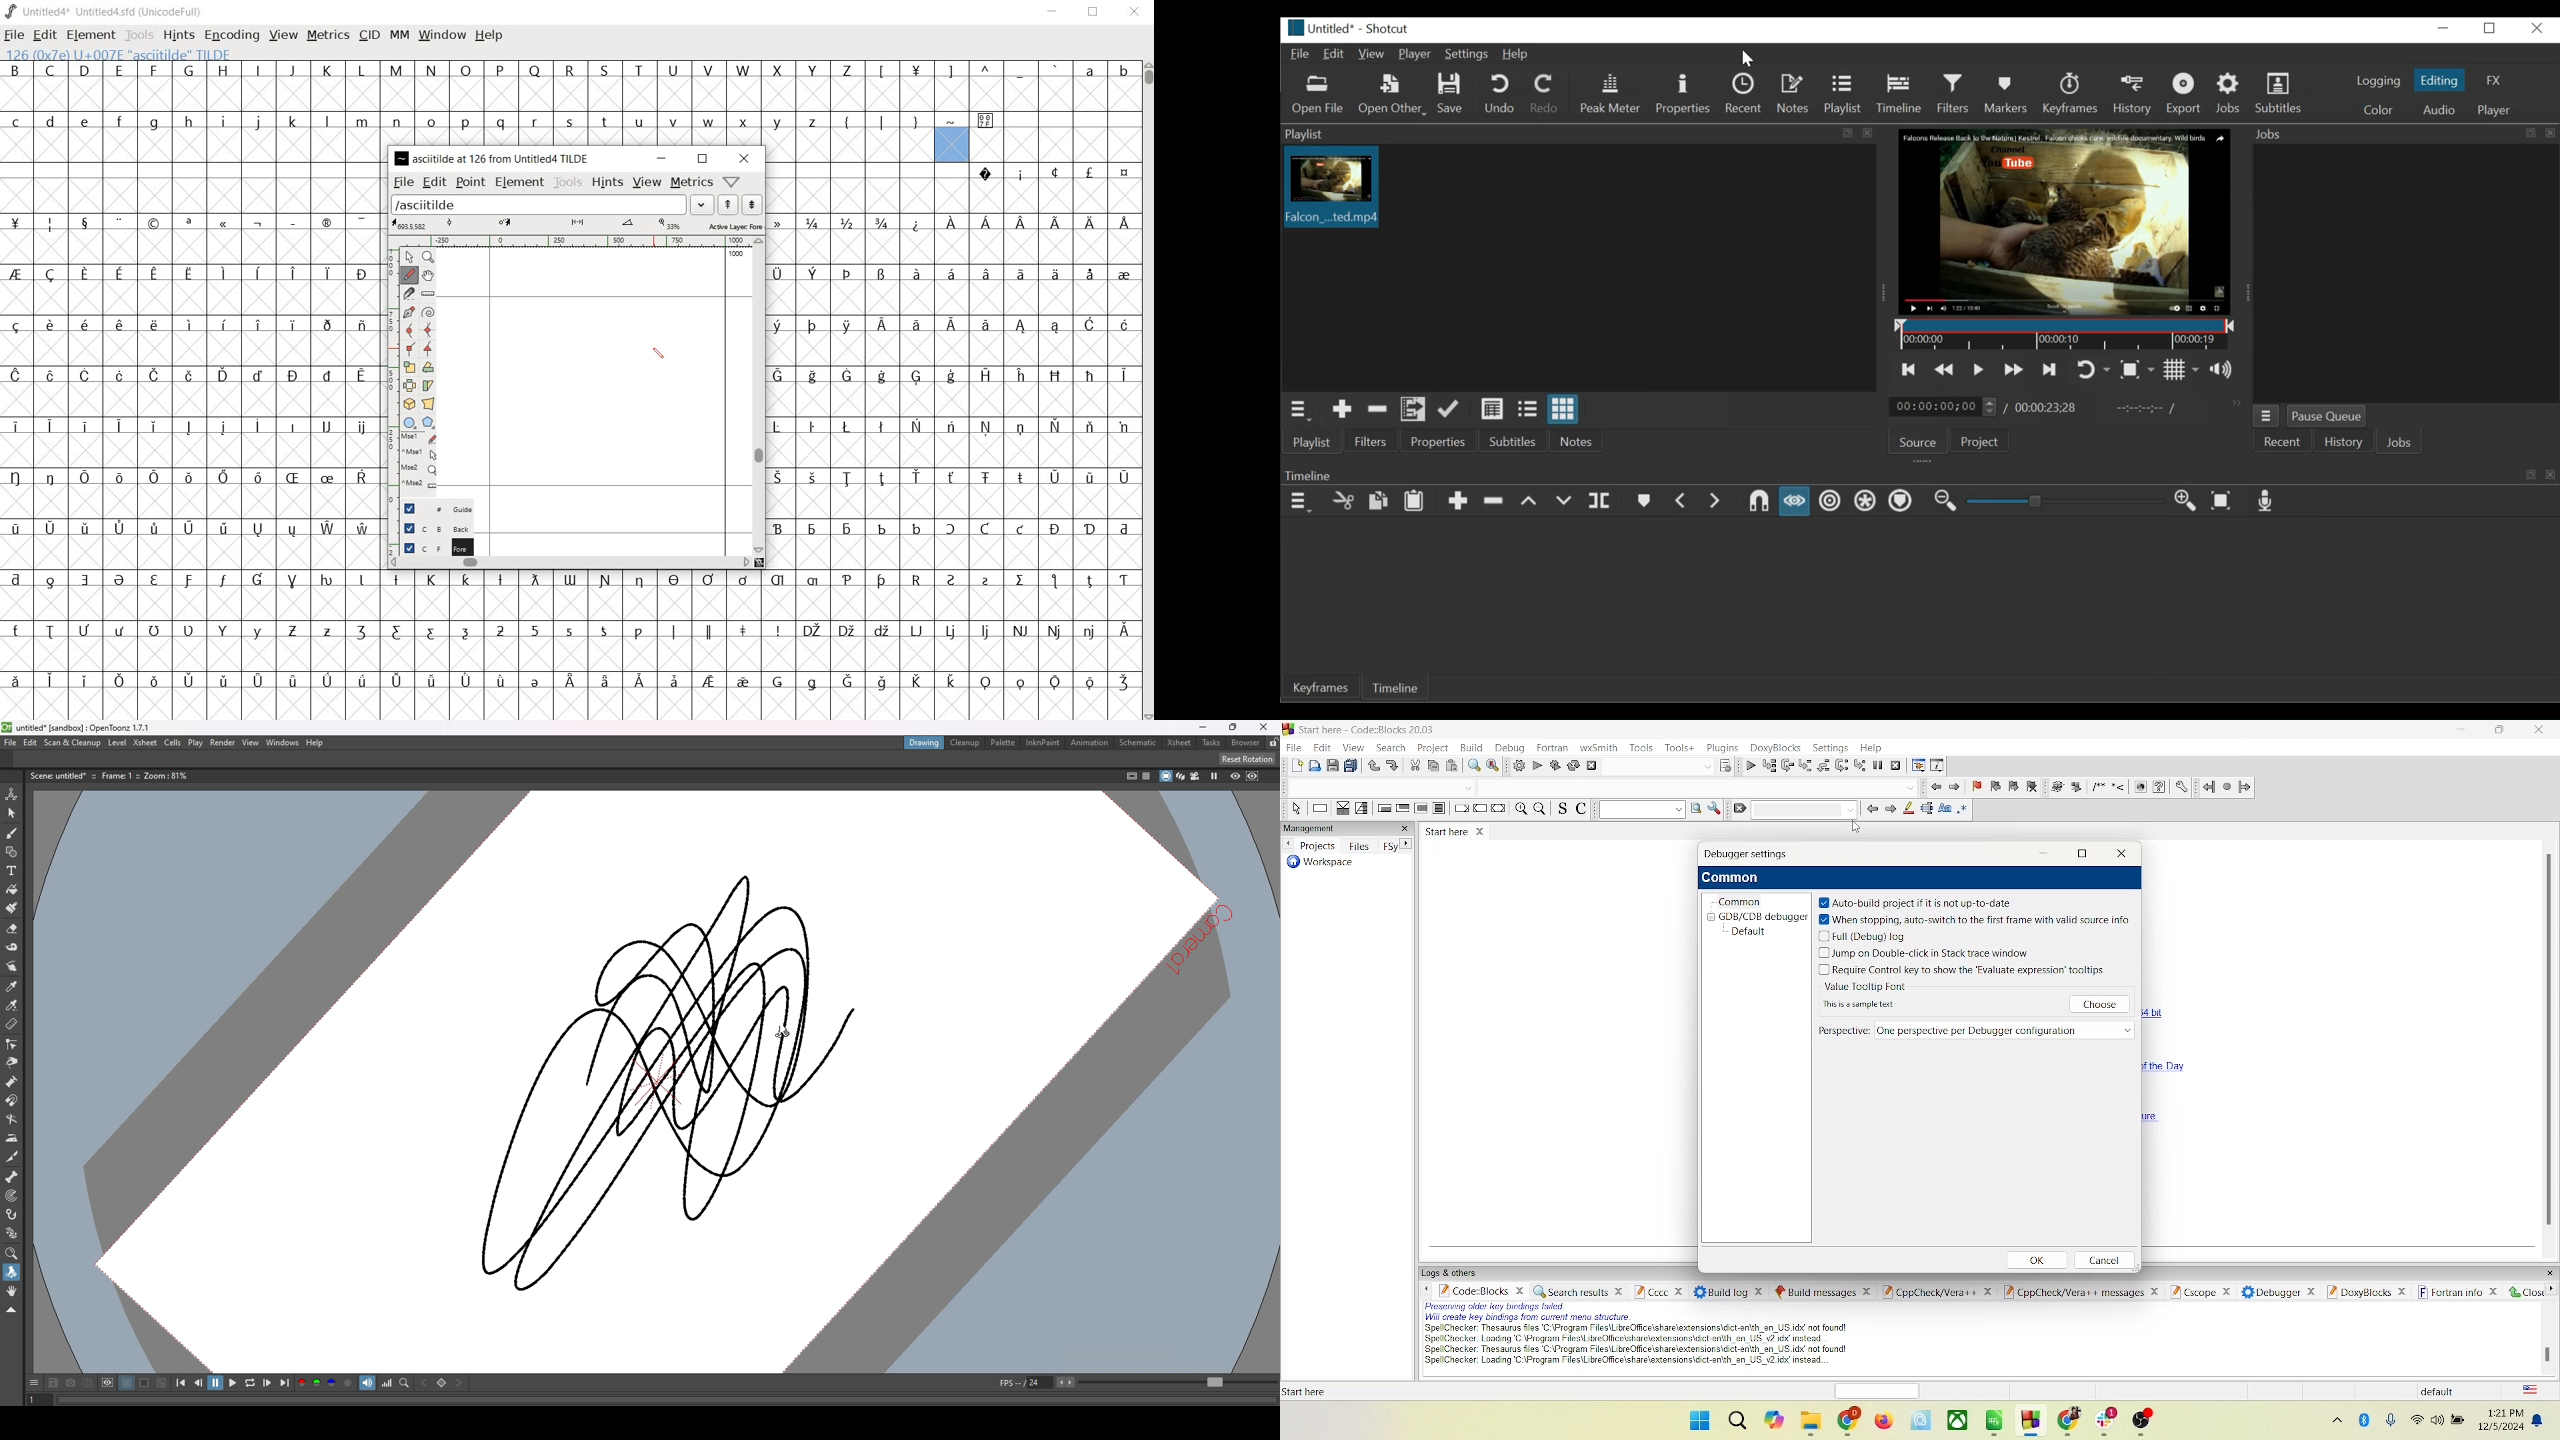  Describe the element at coordinates (1969, 1418) in the screenshot. I see `apps` at that location.